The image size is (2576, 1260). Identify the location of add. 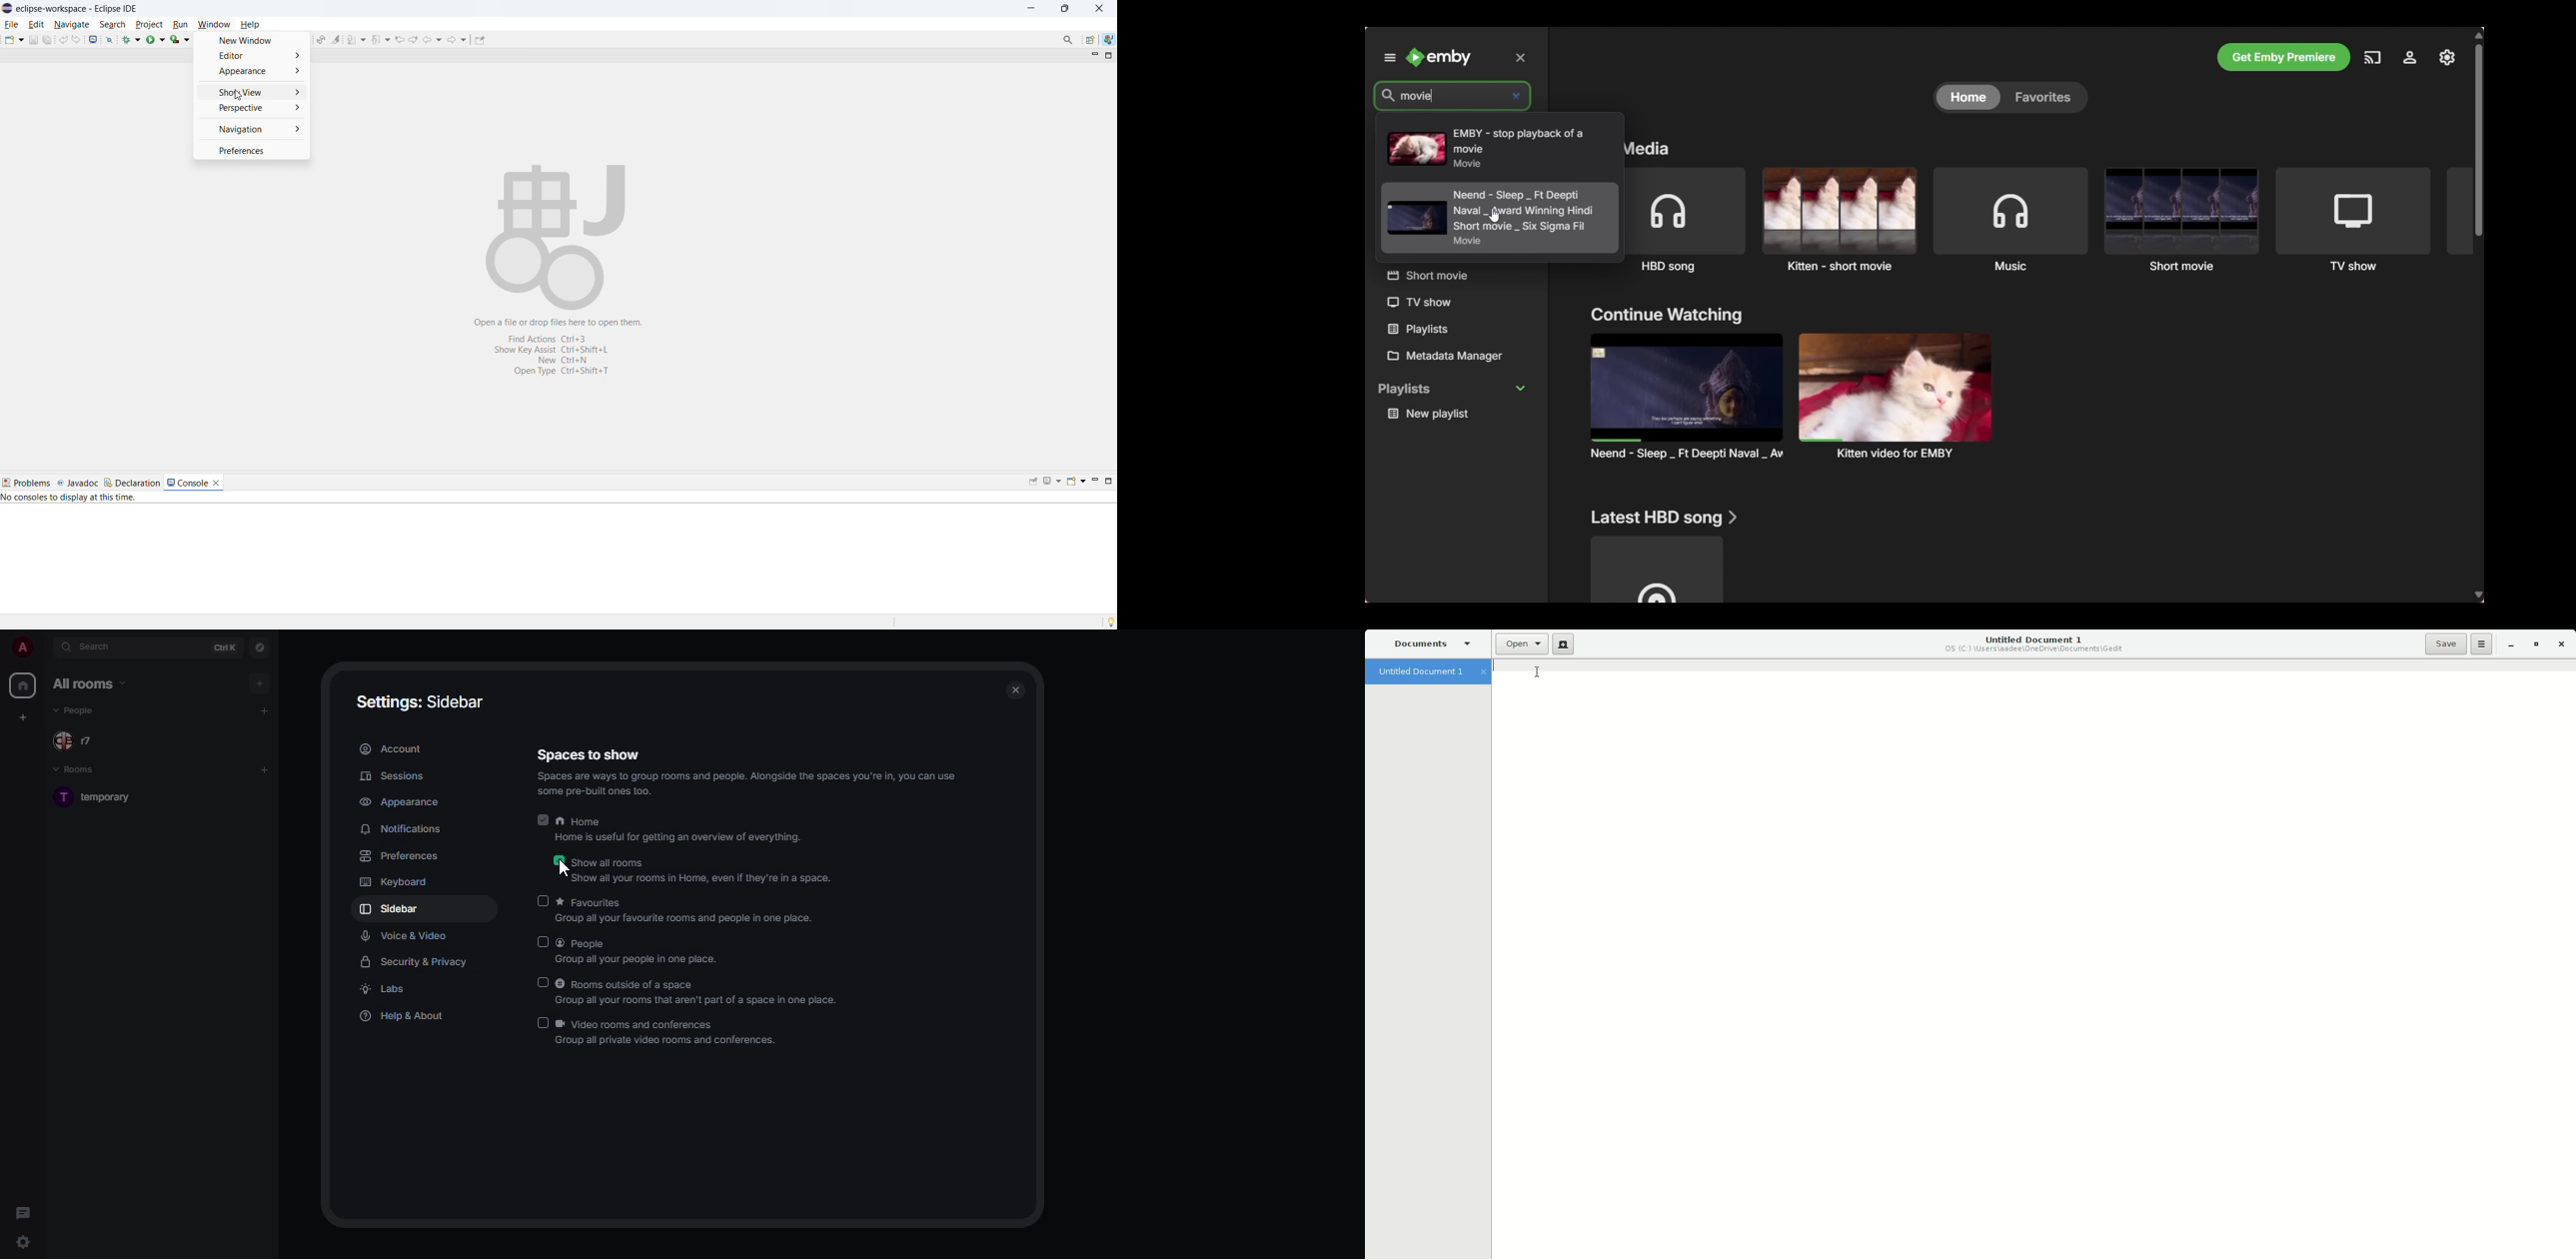
(266, 710).